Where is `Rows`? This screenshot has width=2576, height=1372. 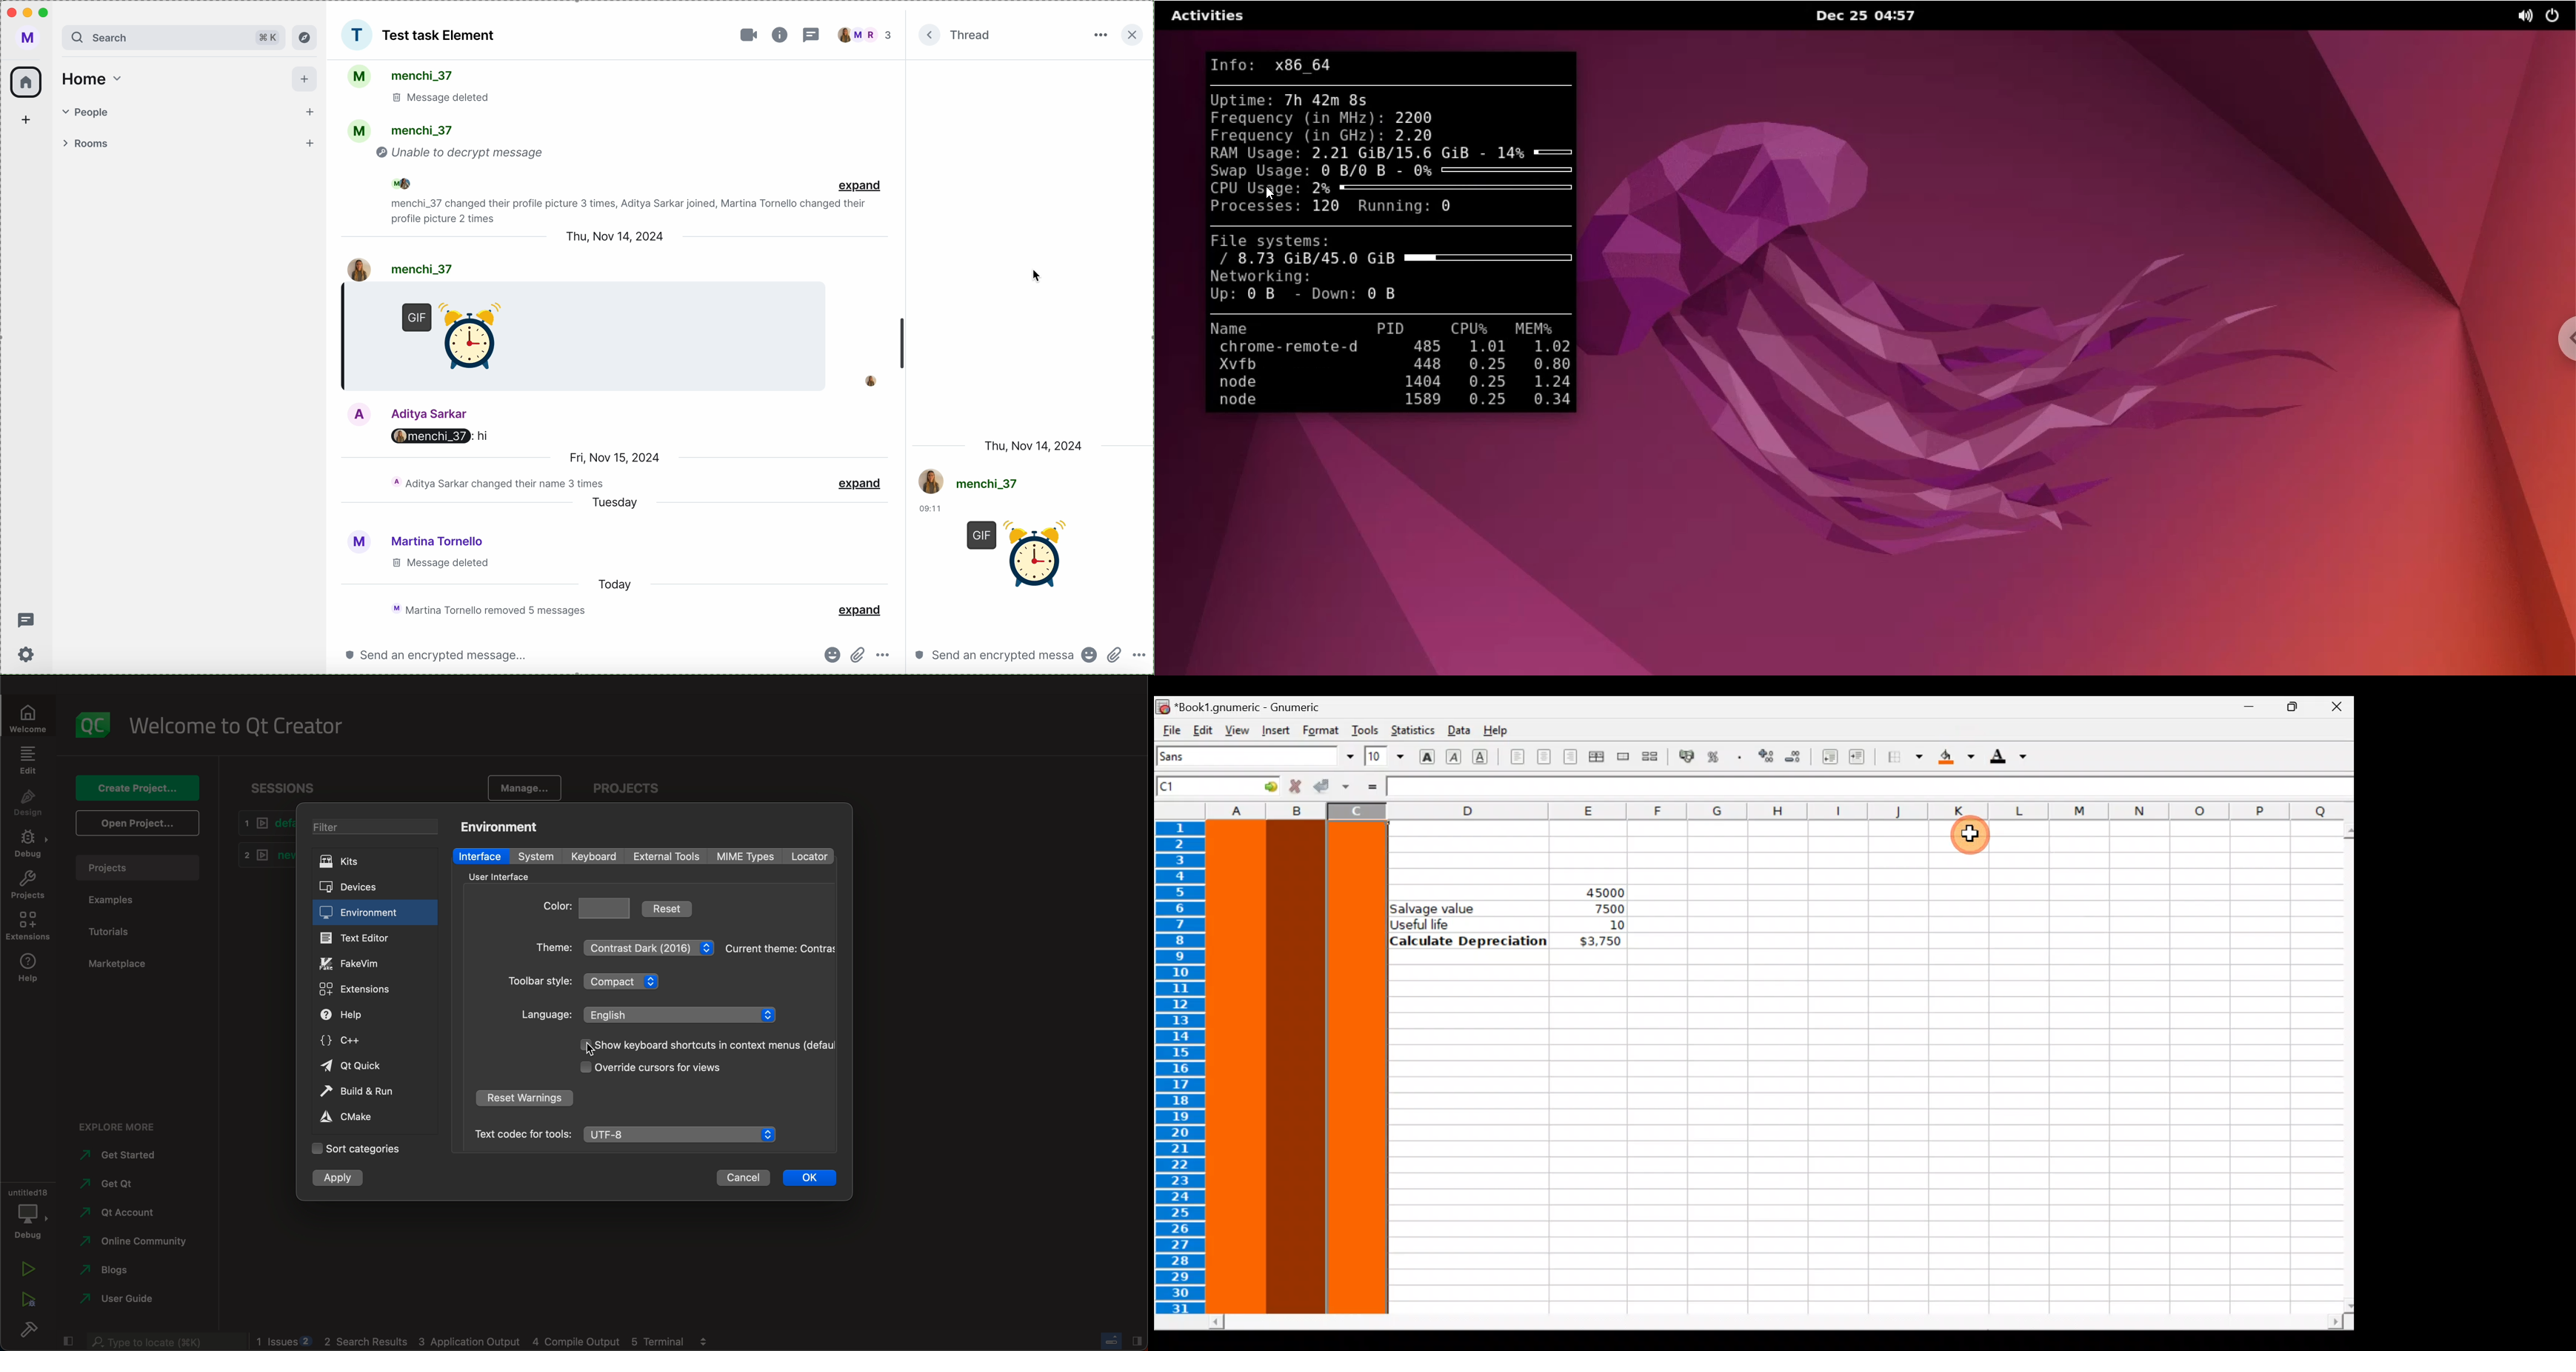 Rows is located at coordinates (1183, 1069).